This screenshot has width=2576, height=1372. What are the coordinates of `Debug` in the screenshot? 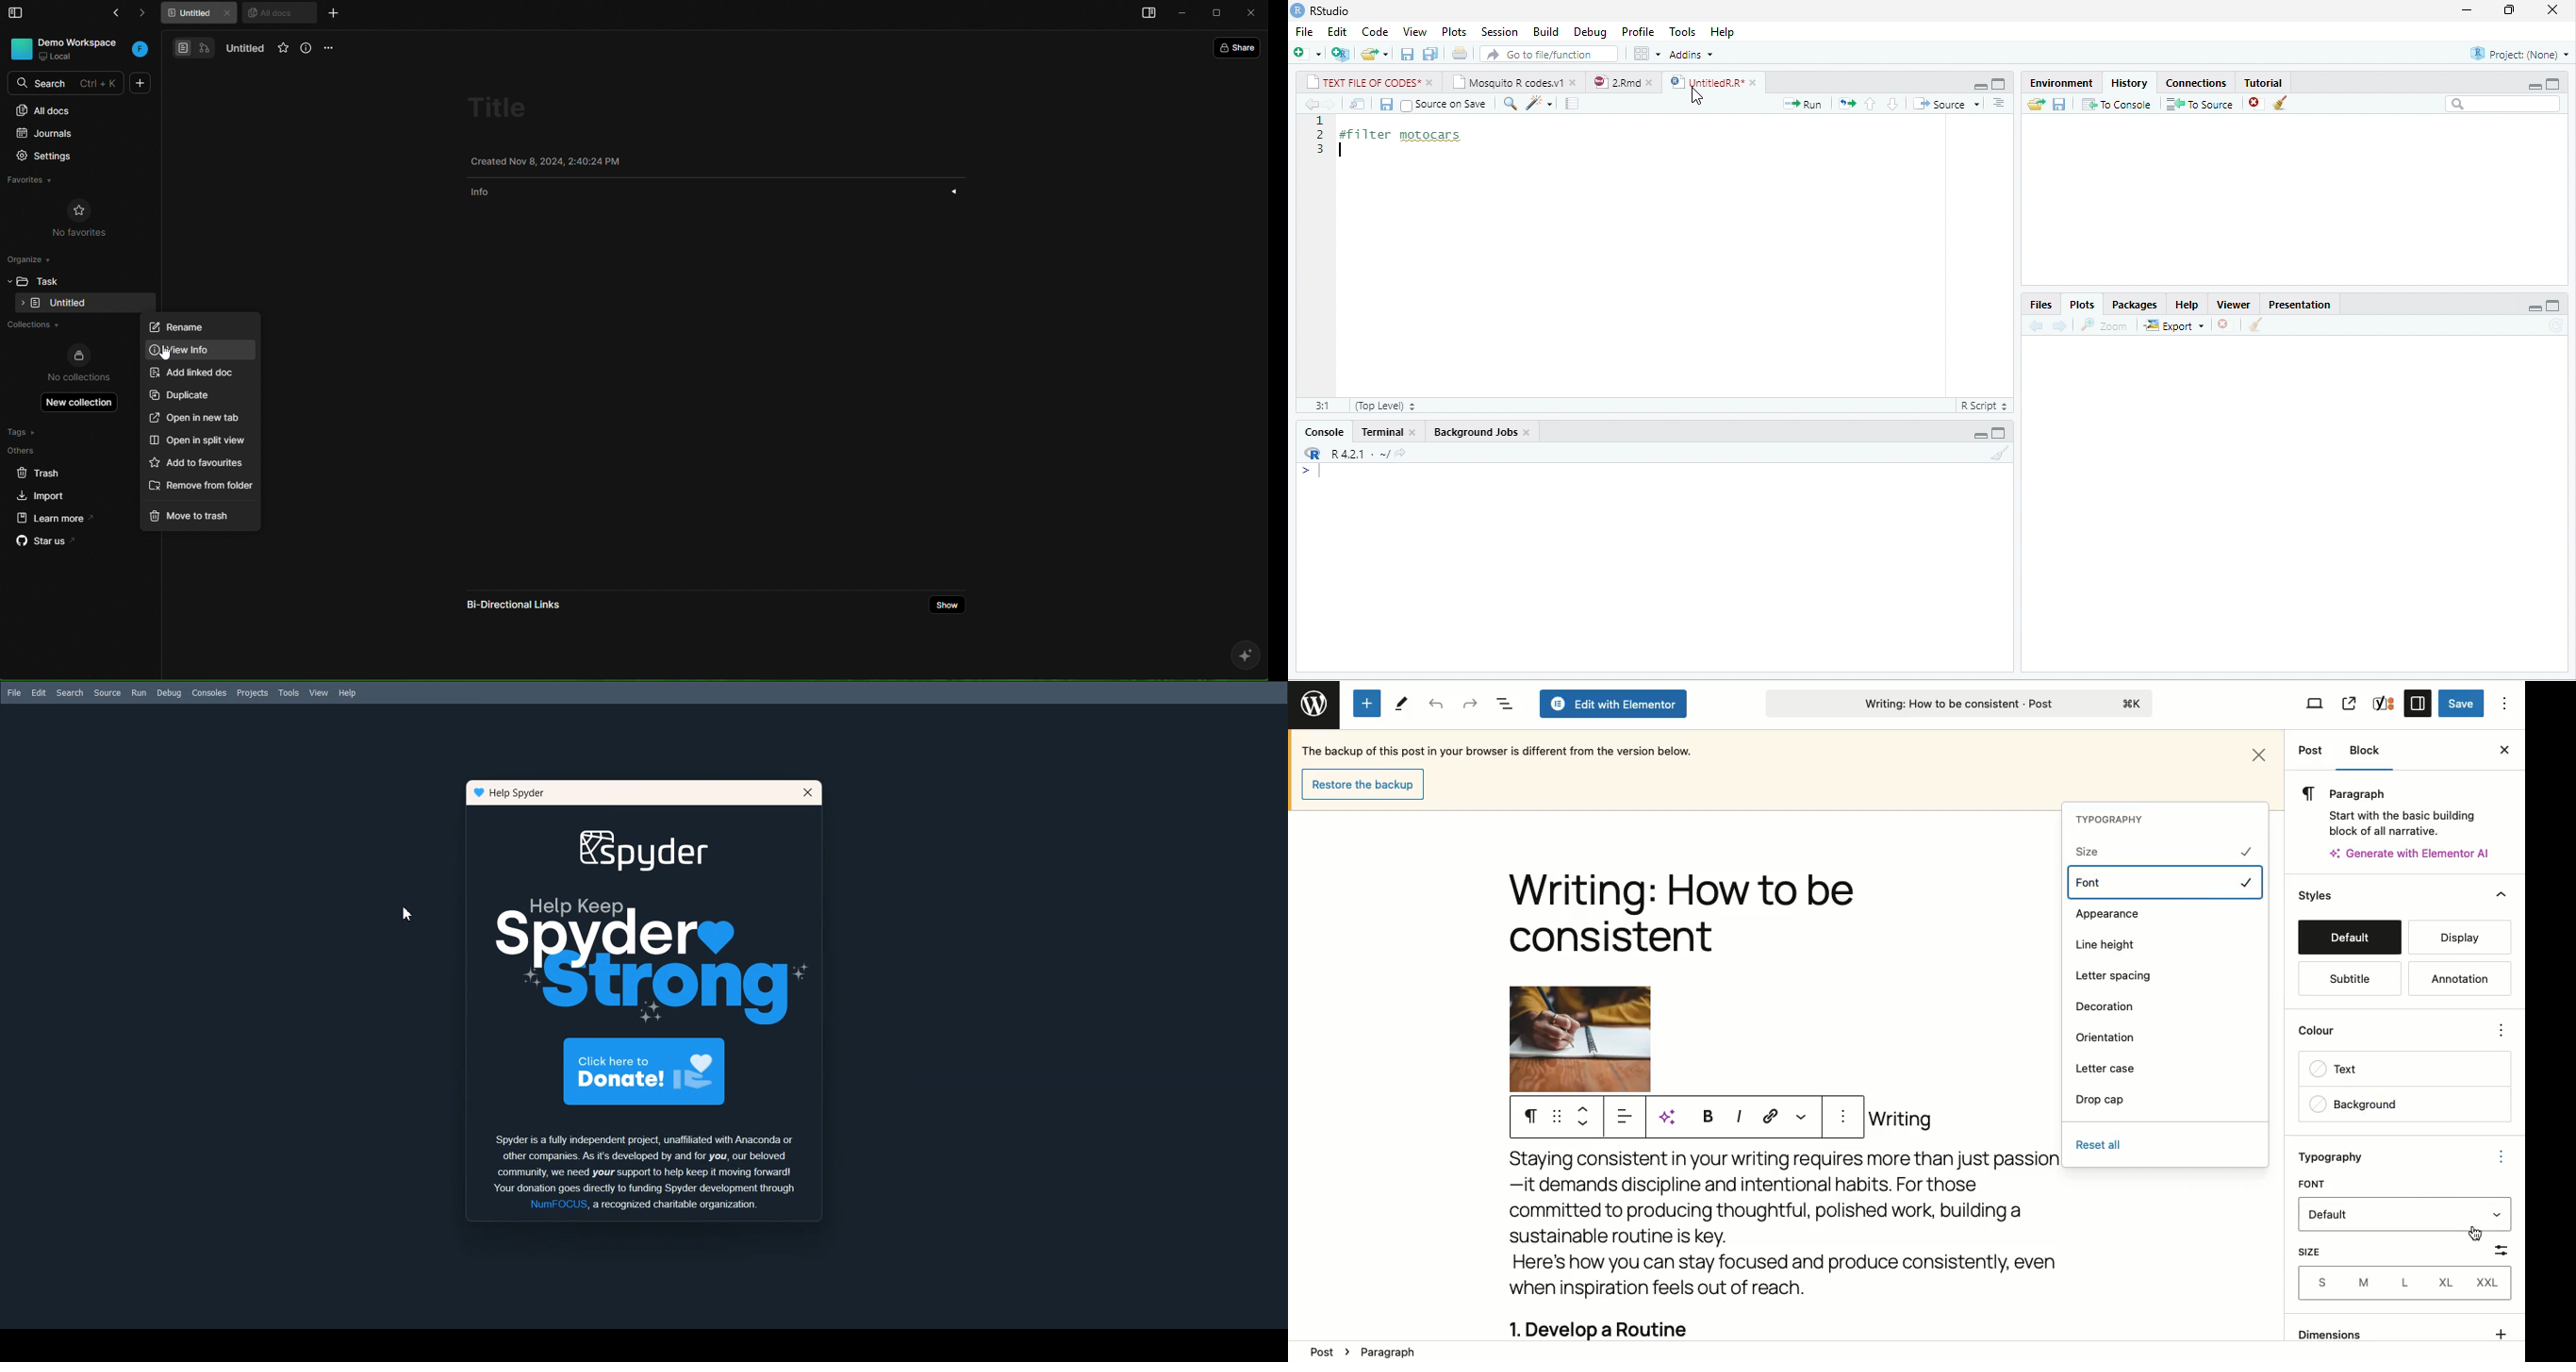 It's located at (1590, 33).